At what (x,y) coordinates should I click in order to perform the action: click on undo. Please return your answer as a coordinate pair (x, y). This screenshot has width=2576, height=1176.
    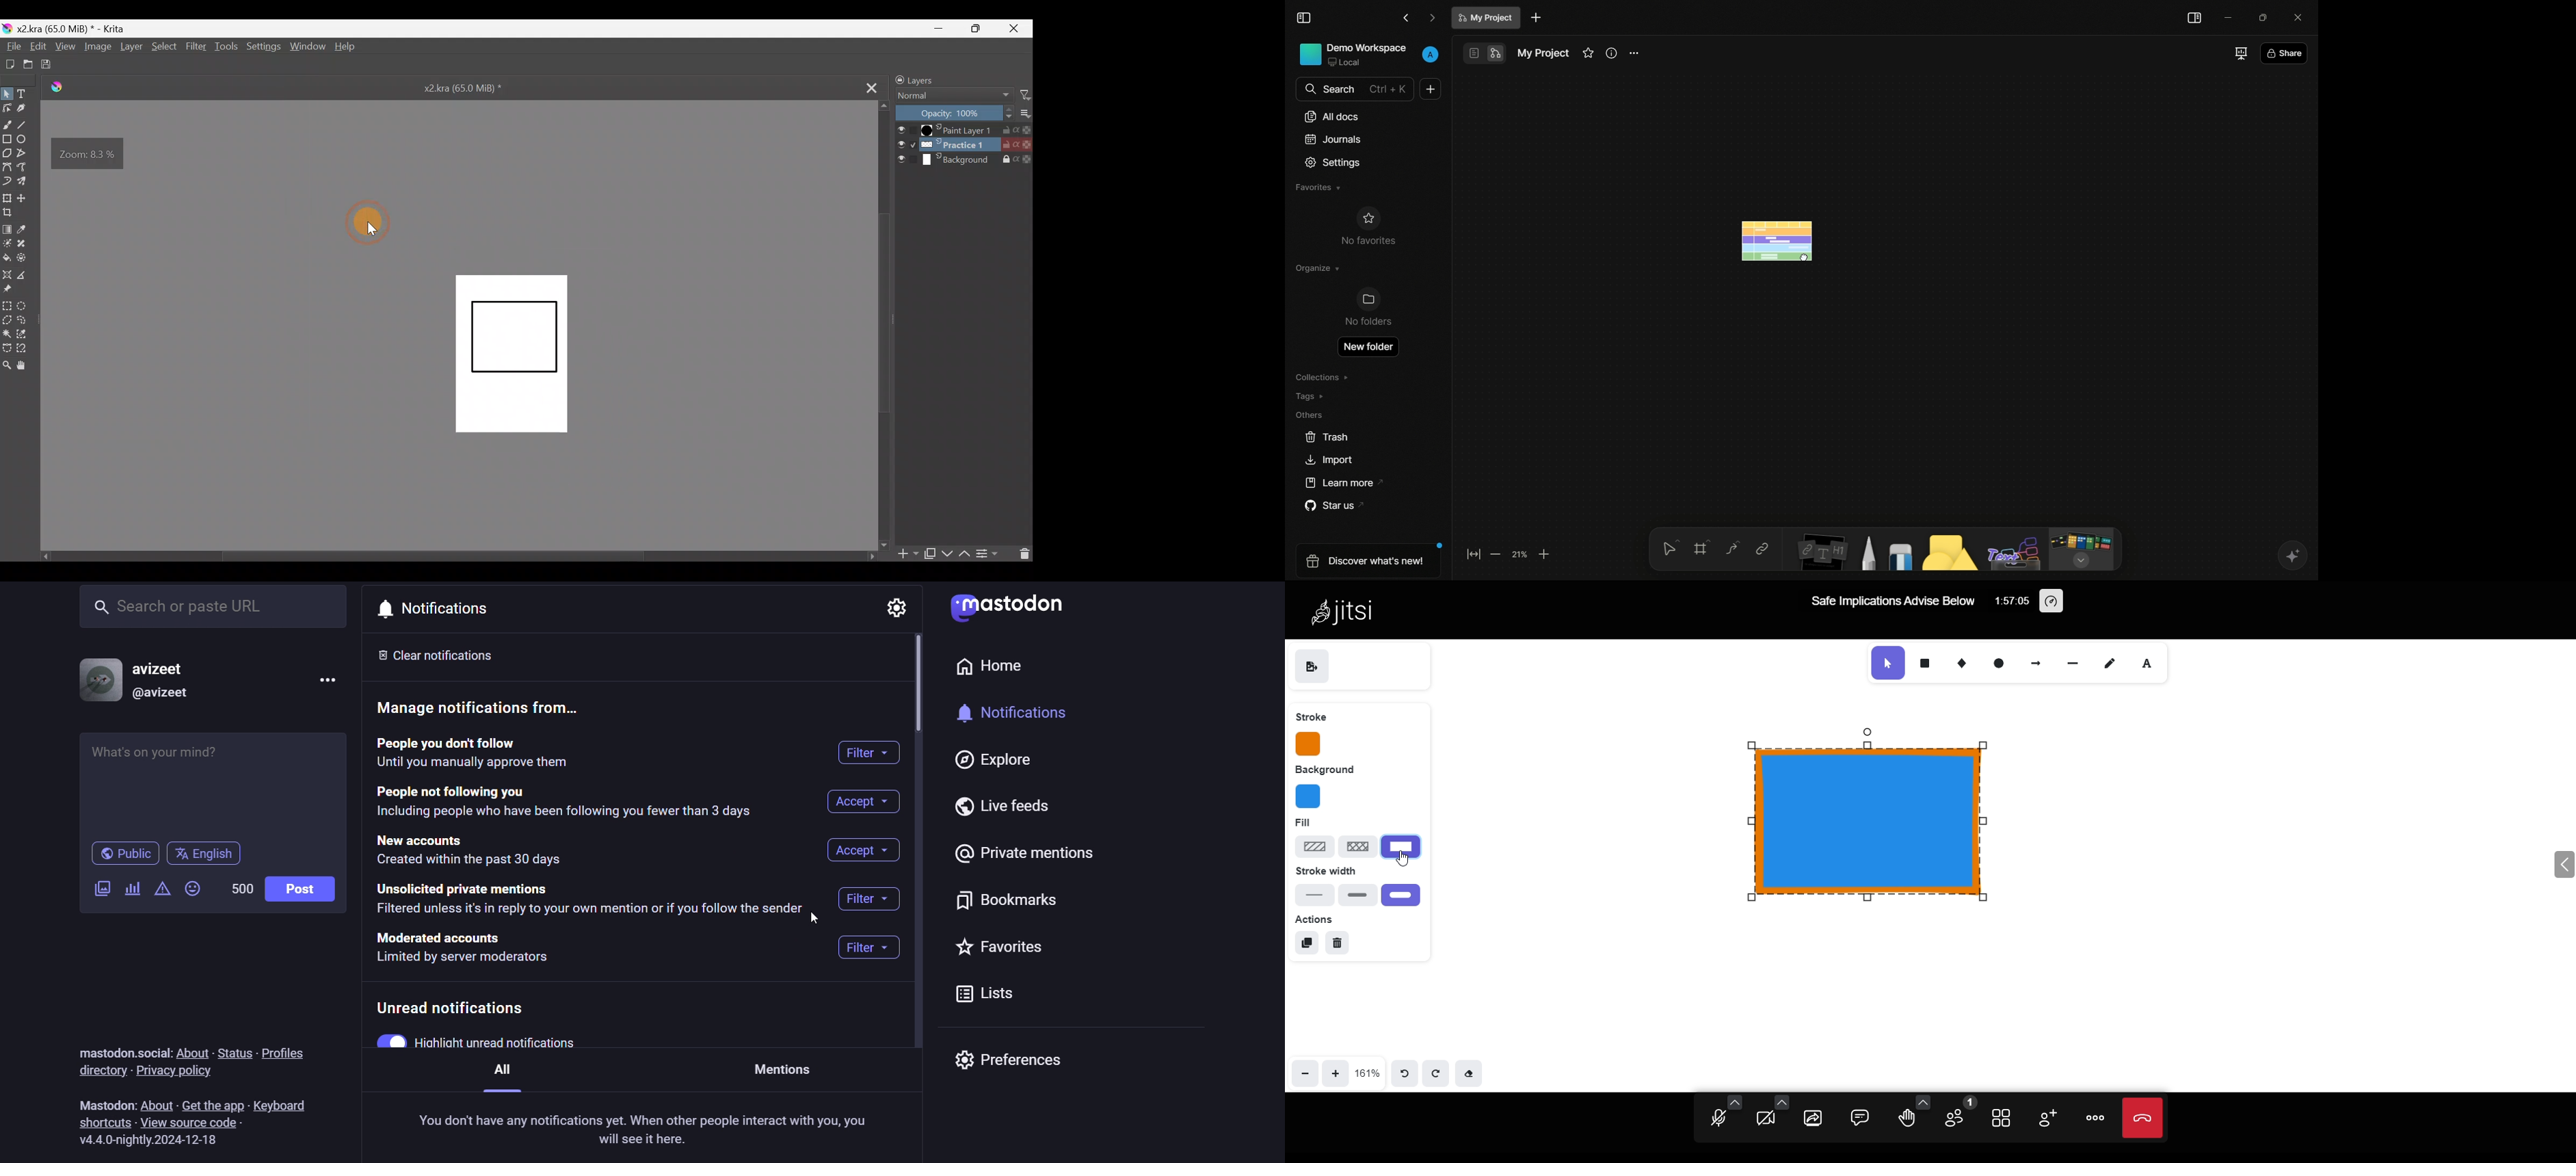
    Looking at the image, I should click on (1403, 1074).